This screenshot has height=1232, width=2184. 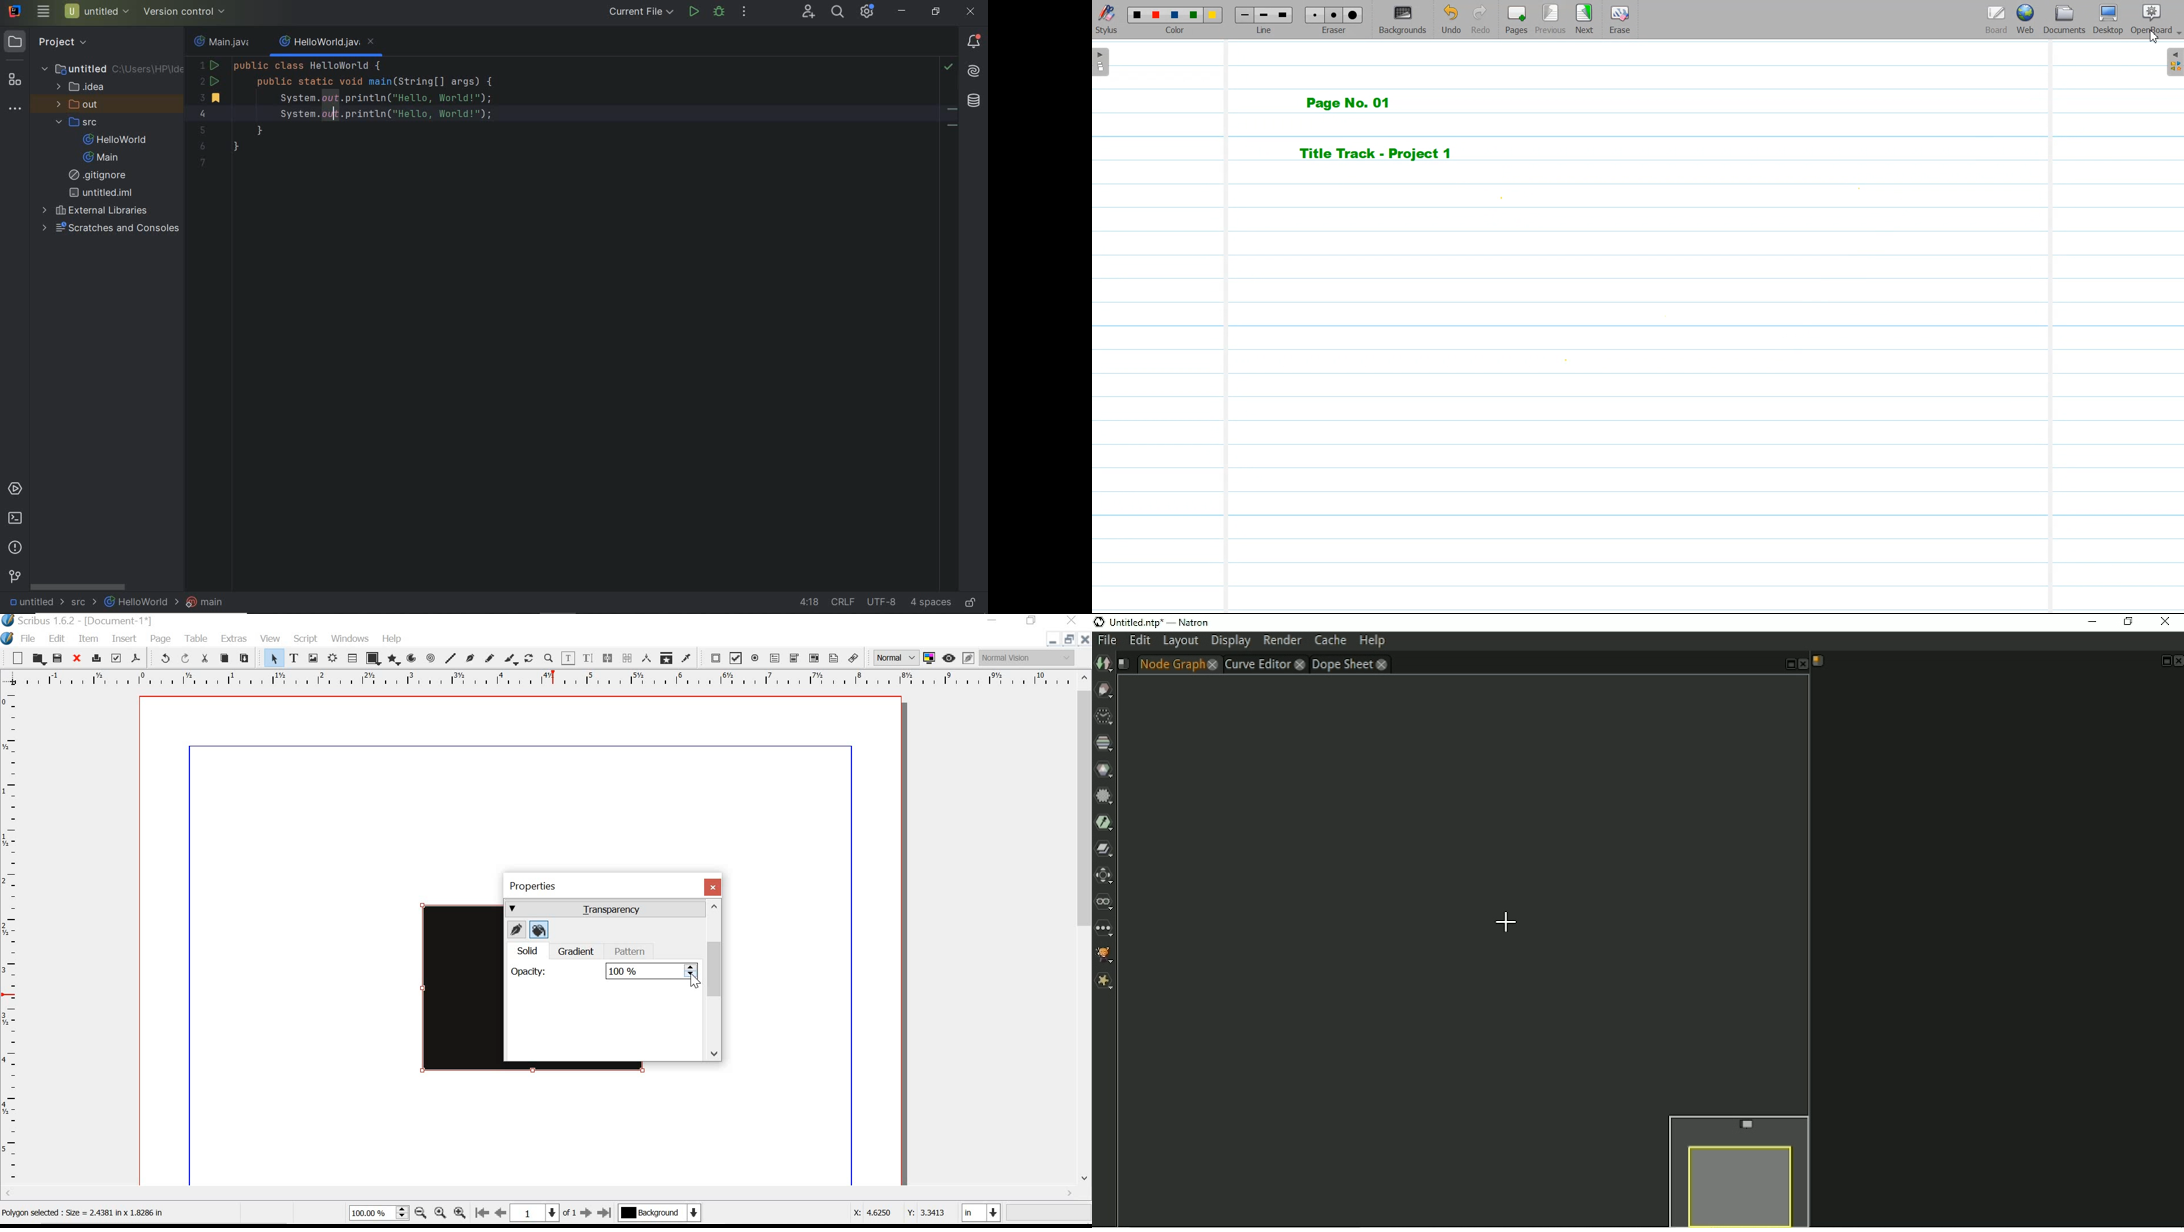 What do you see at coordinates (842, 599) in the screenshot?
I see `CRLF(line separator)` at bounding box center [842, 599].